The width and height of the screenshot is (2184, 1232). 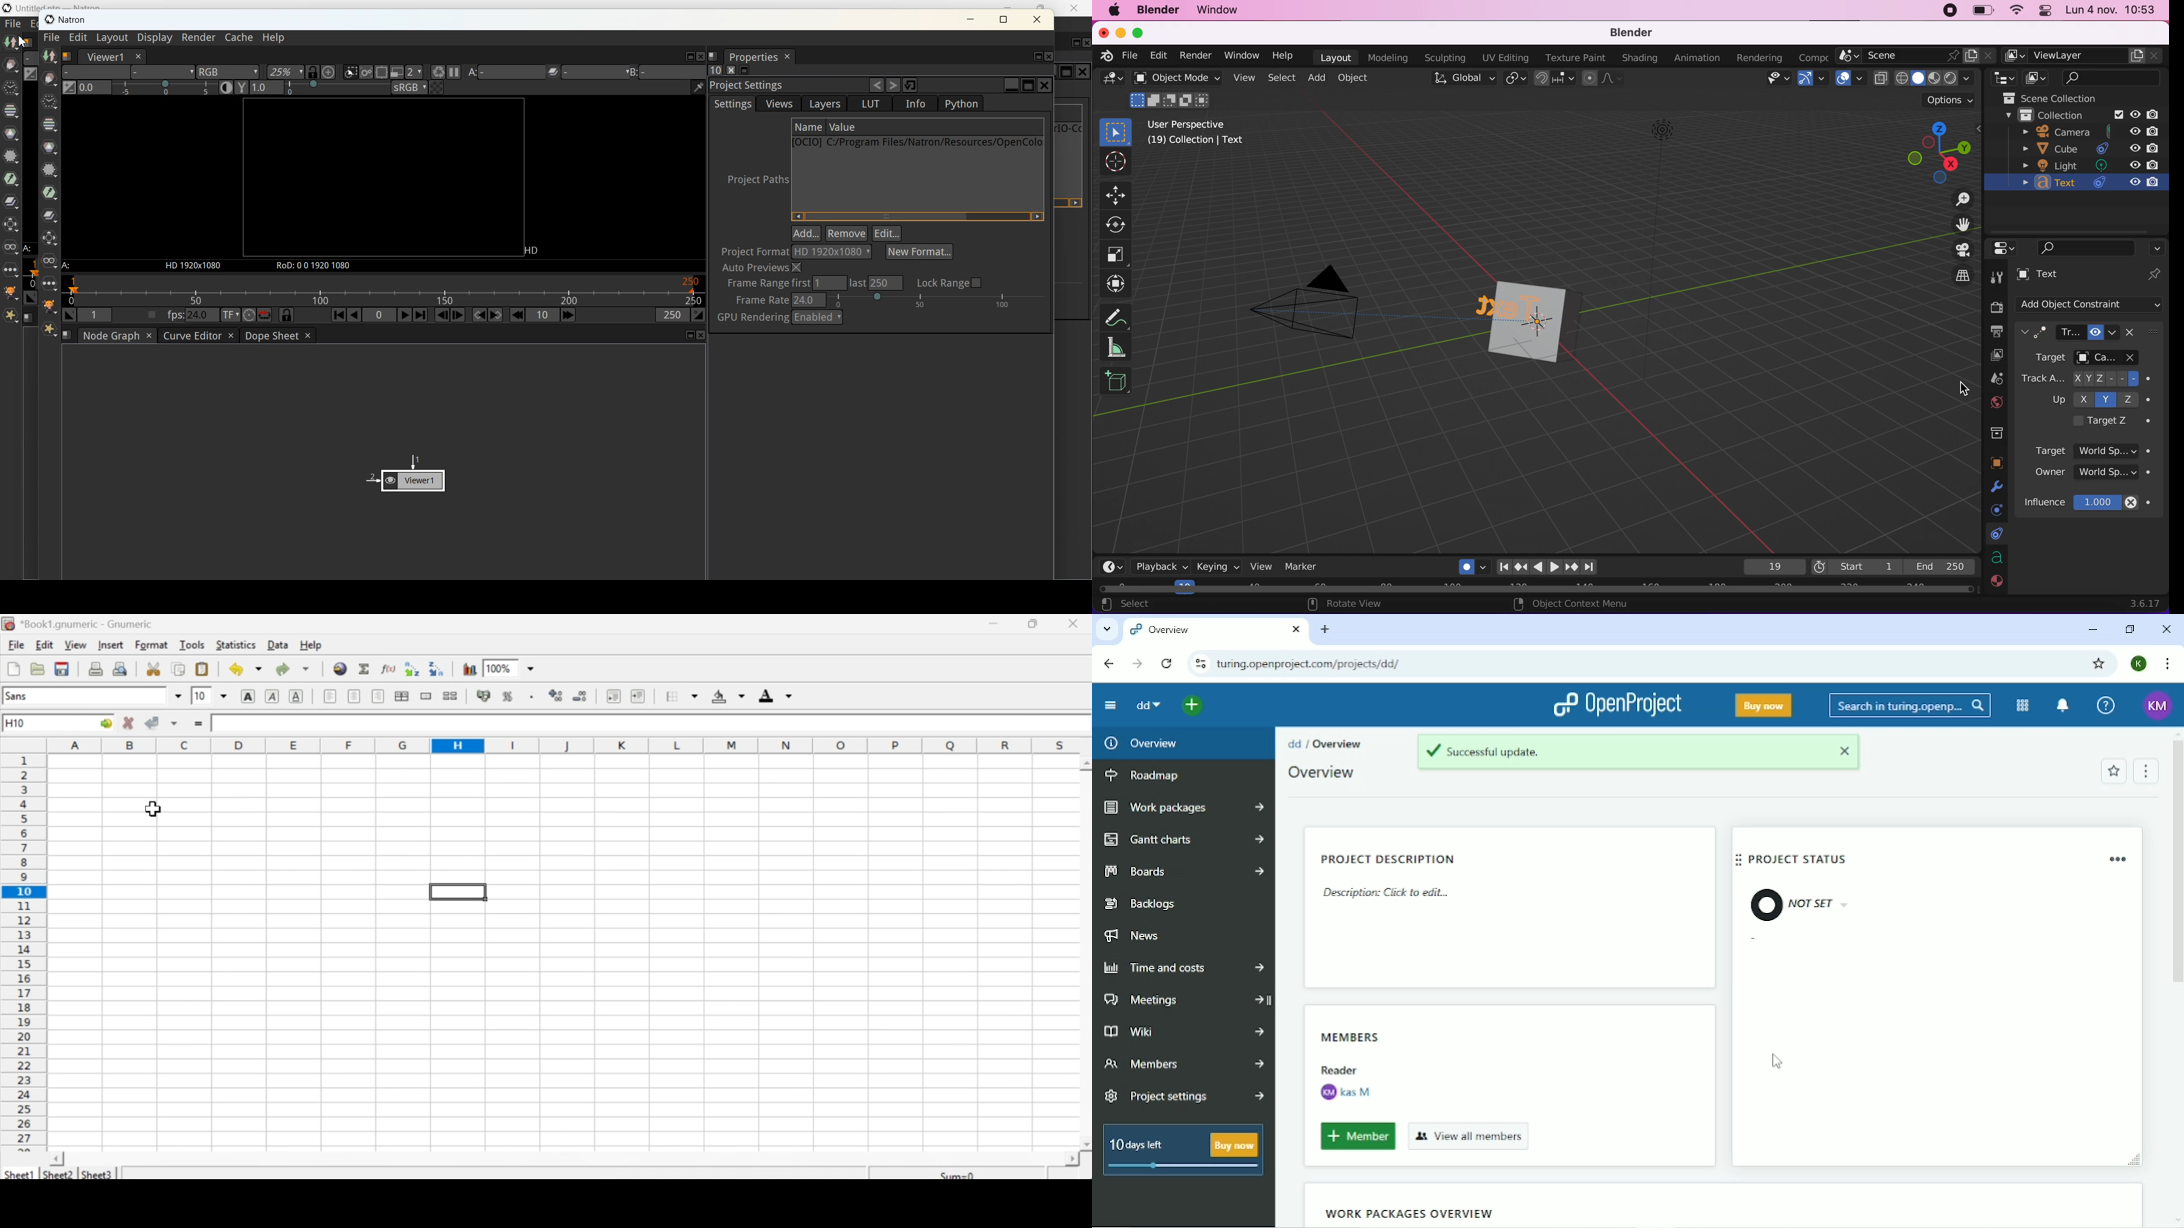 I want to click on playback, so click(x=1162, y=568).